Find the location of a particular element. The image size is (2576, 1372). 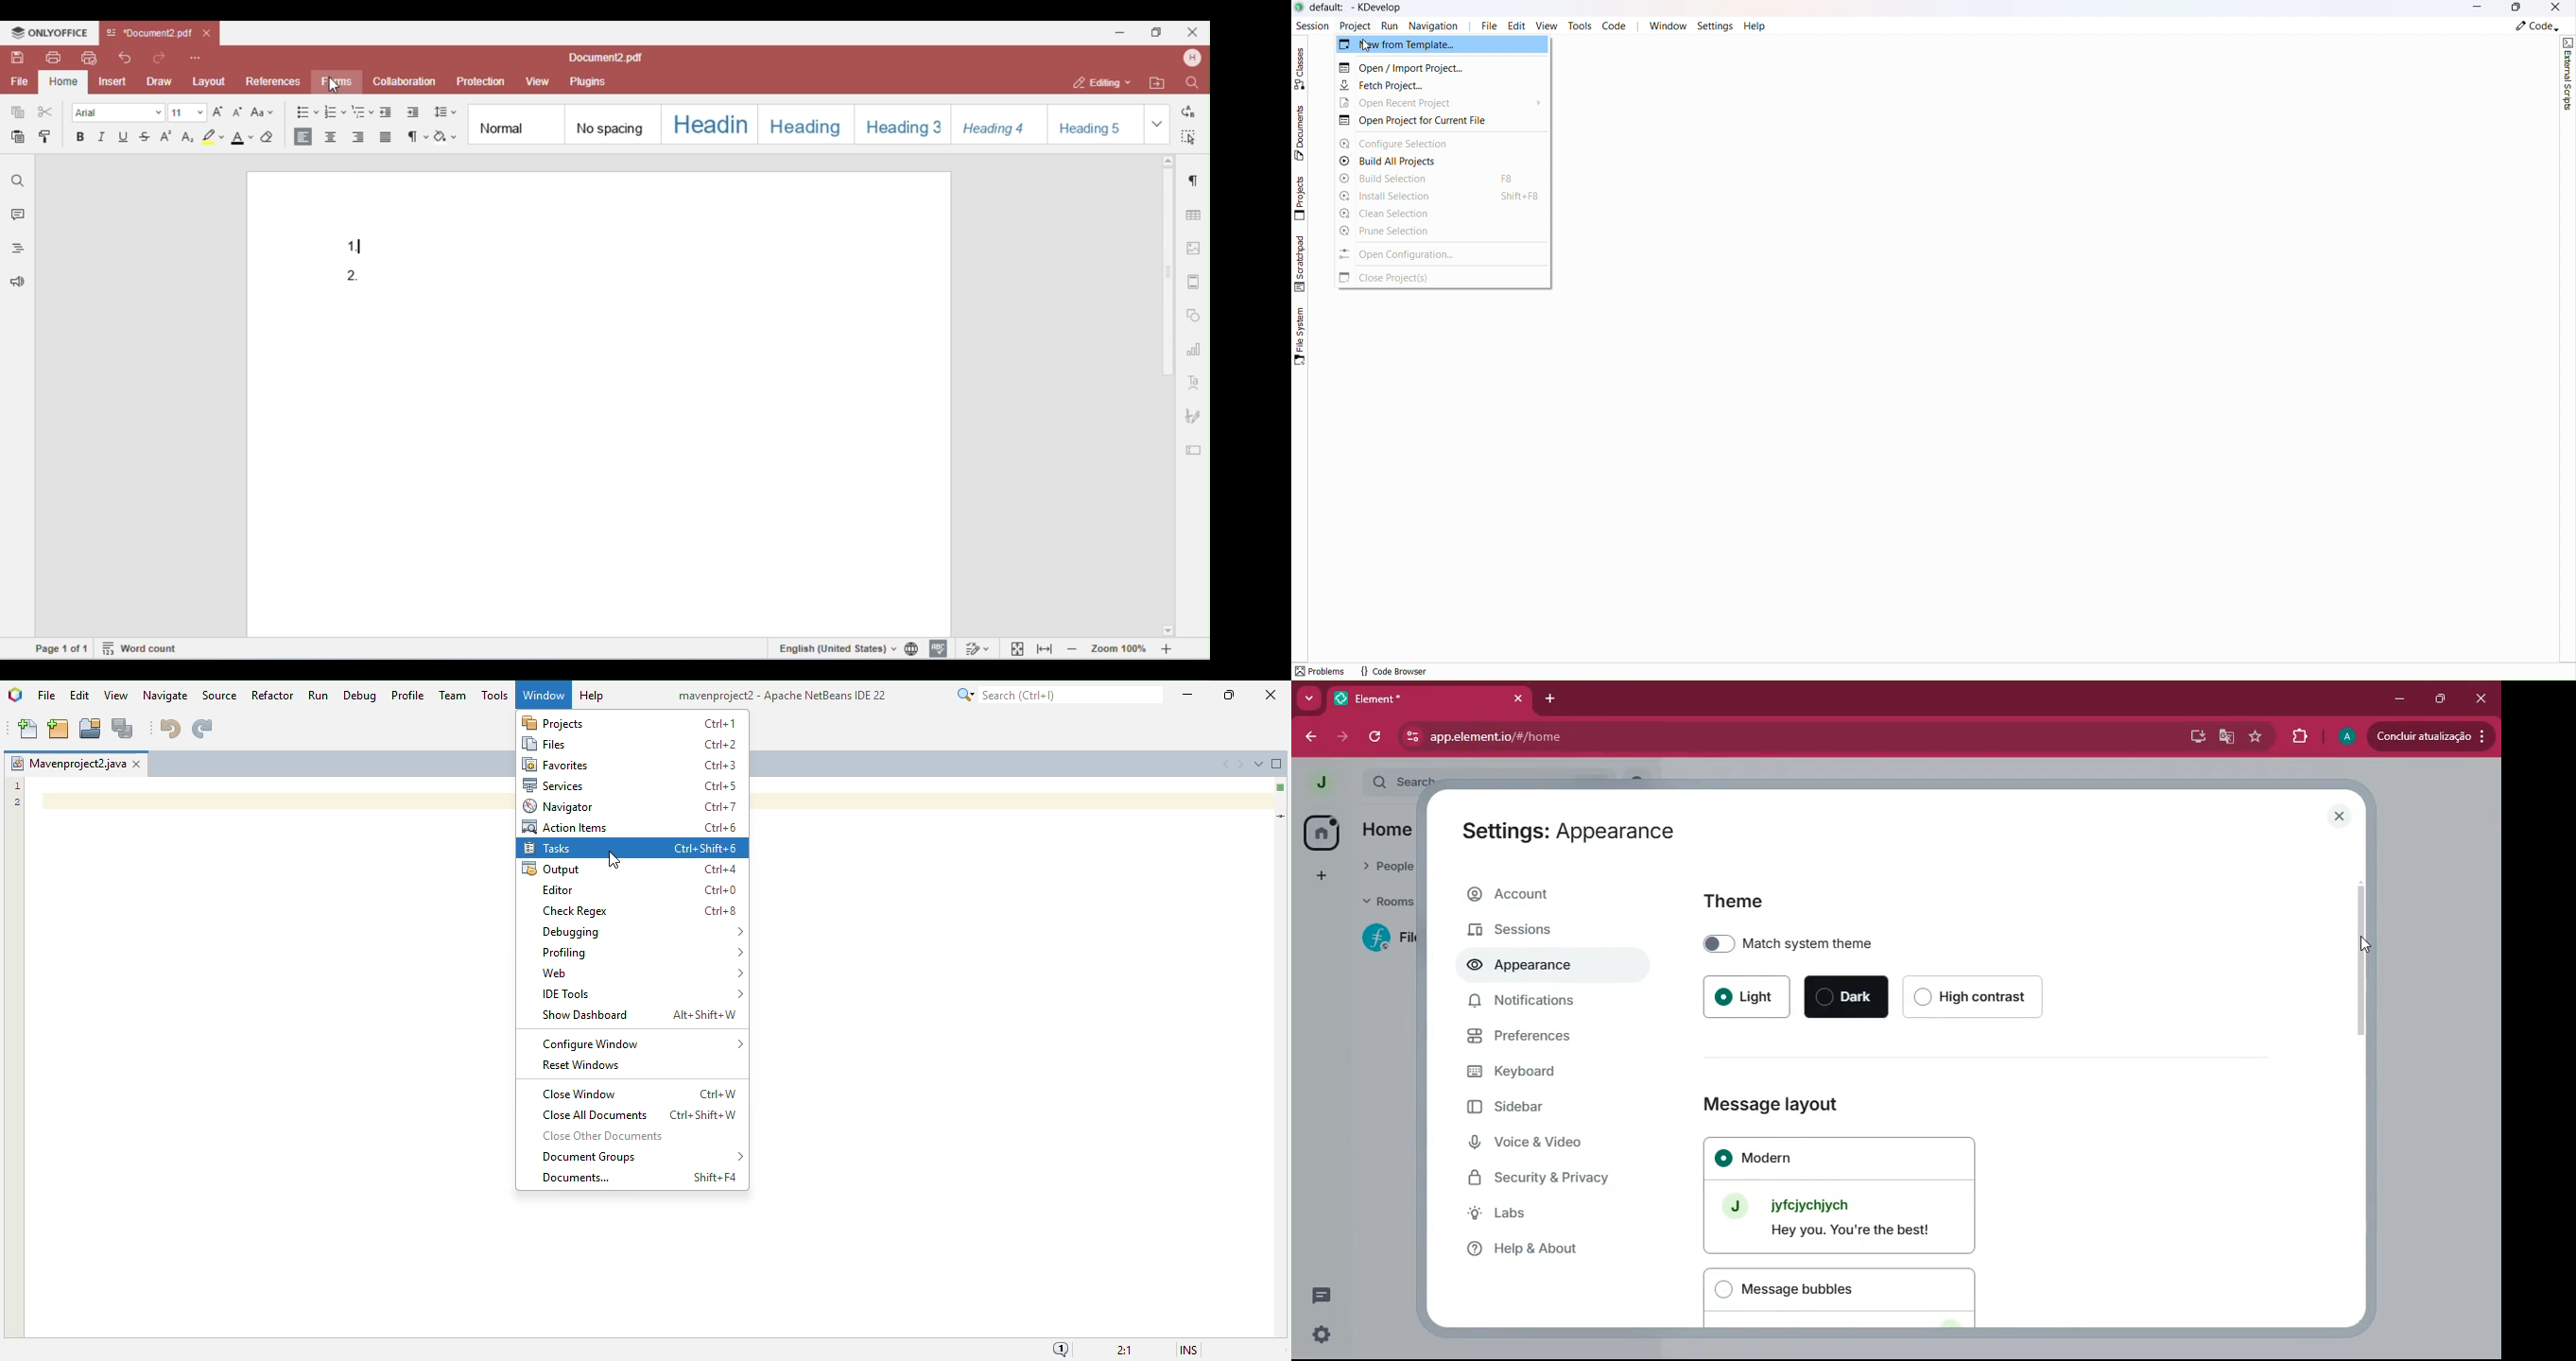

keyboard is located at coordinates (1537, 1074).